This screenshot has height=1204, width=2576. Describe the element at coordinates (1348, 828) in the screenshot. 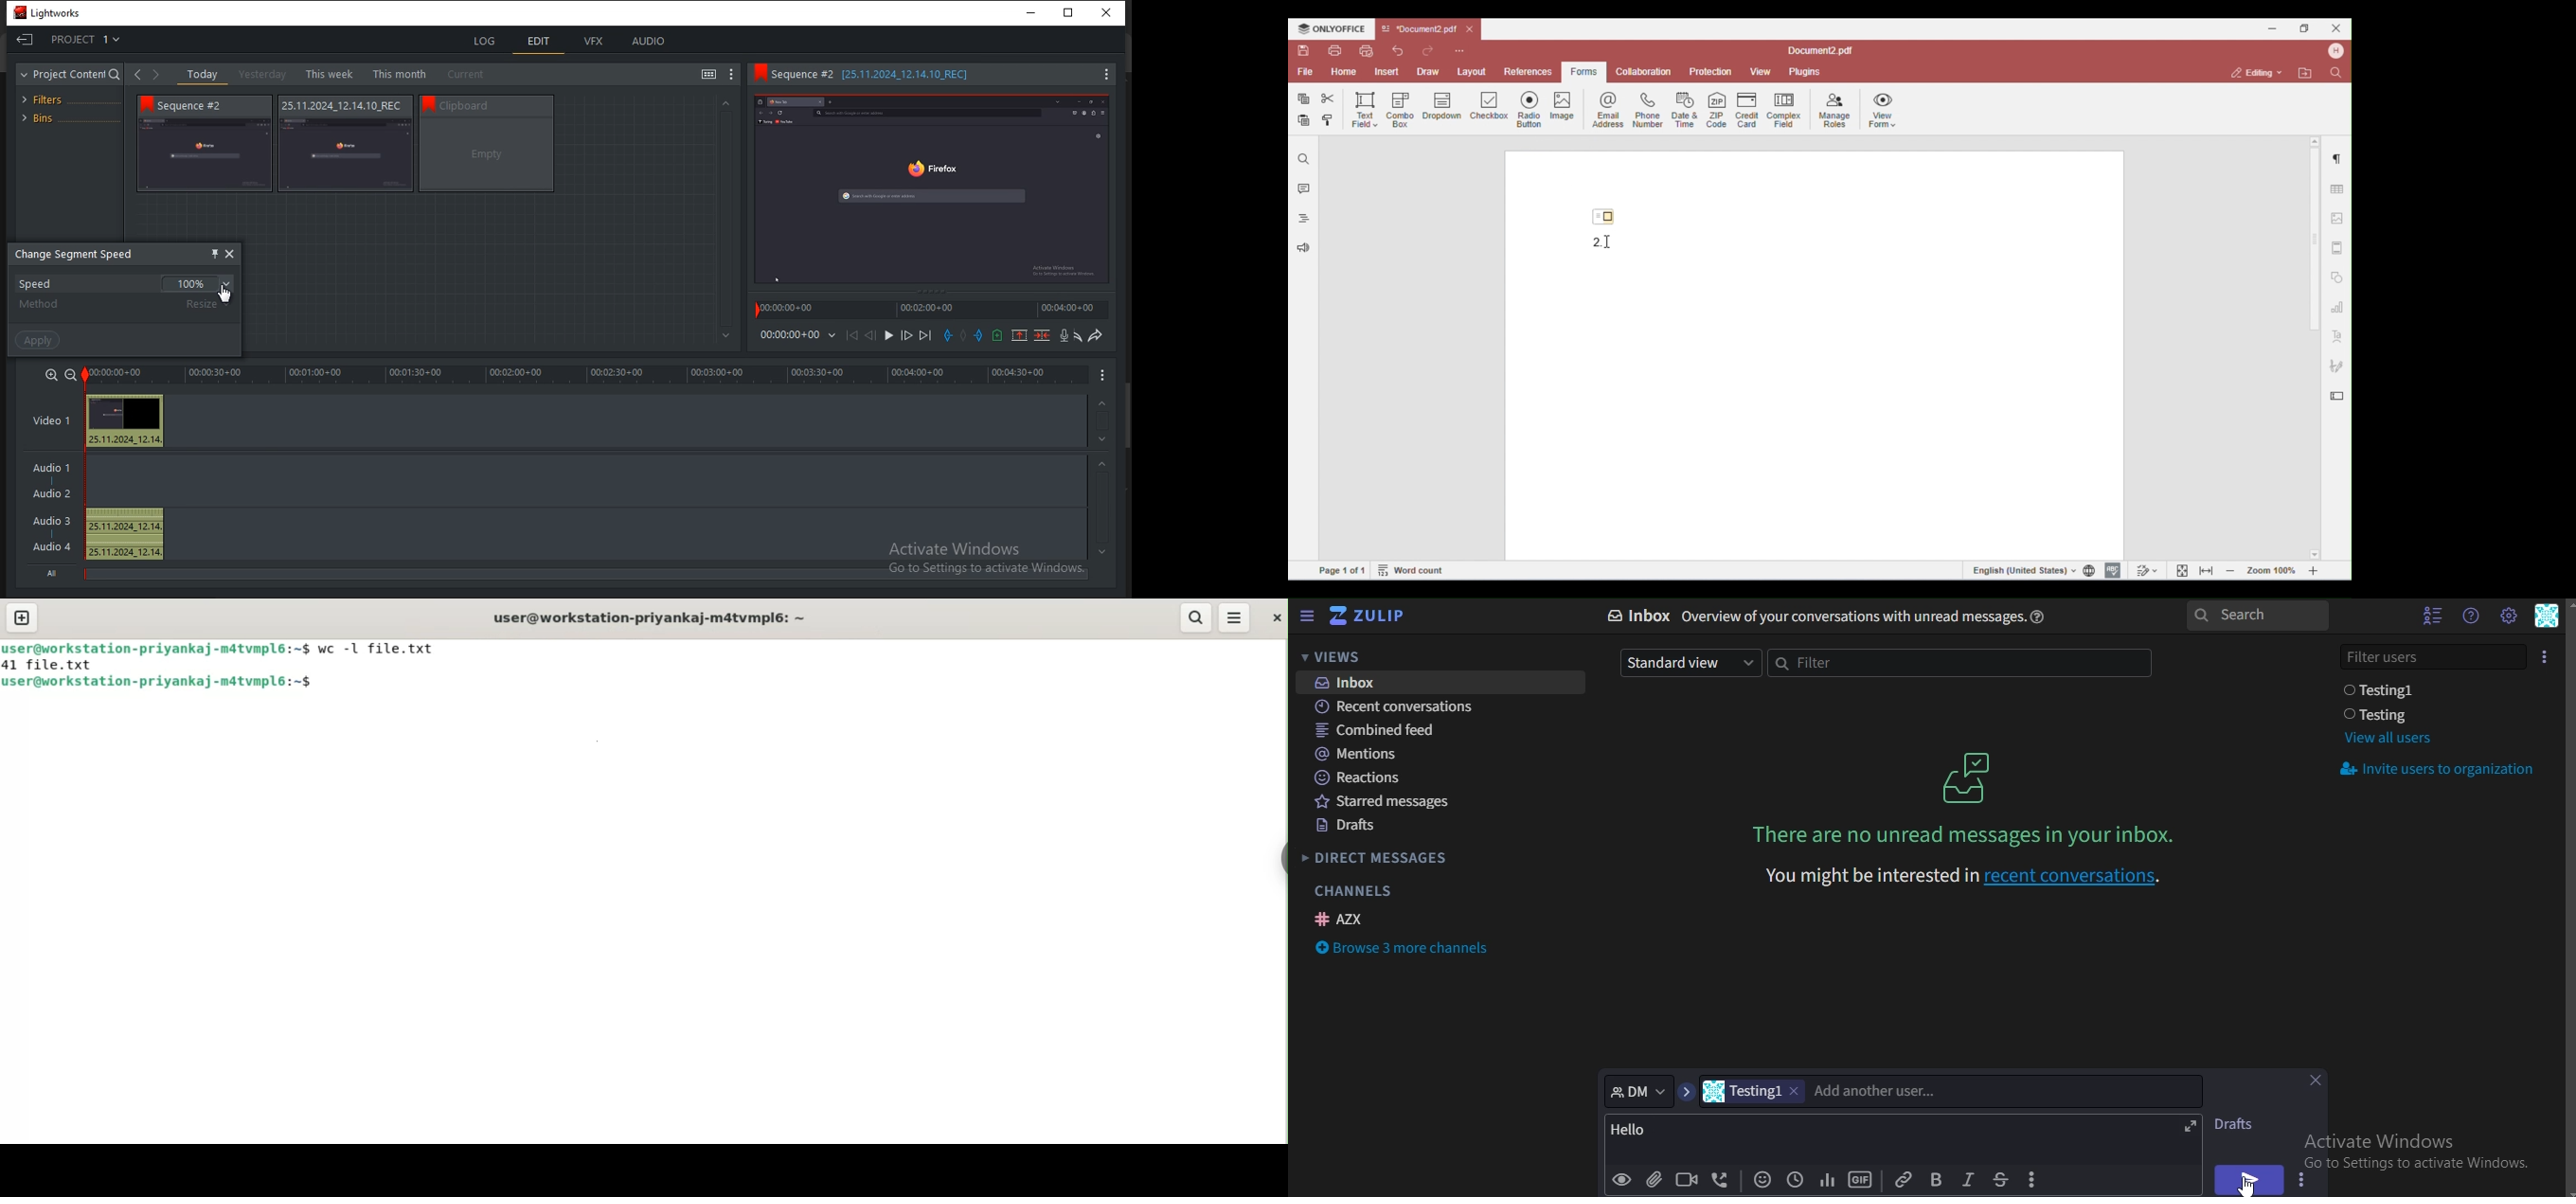

I see `drafts` at that location.